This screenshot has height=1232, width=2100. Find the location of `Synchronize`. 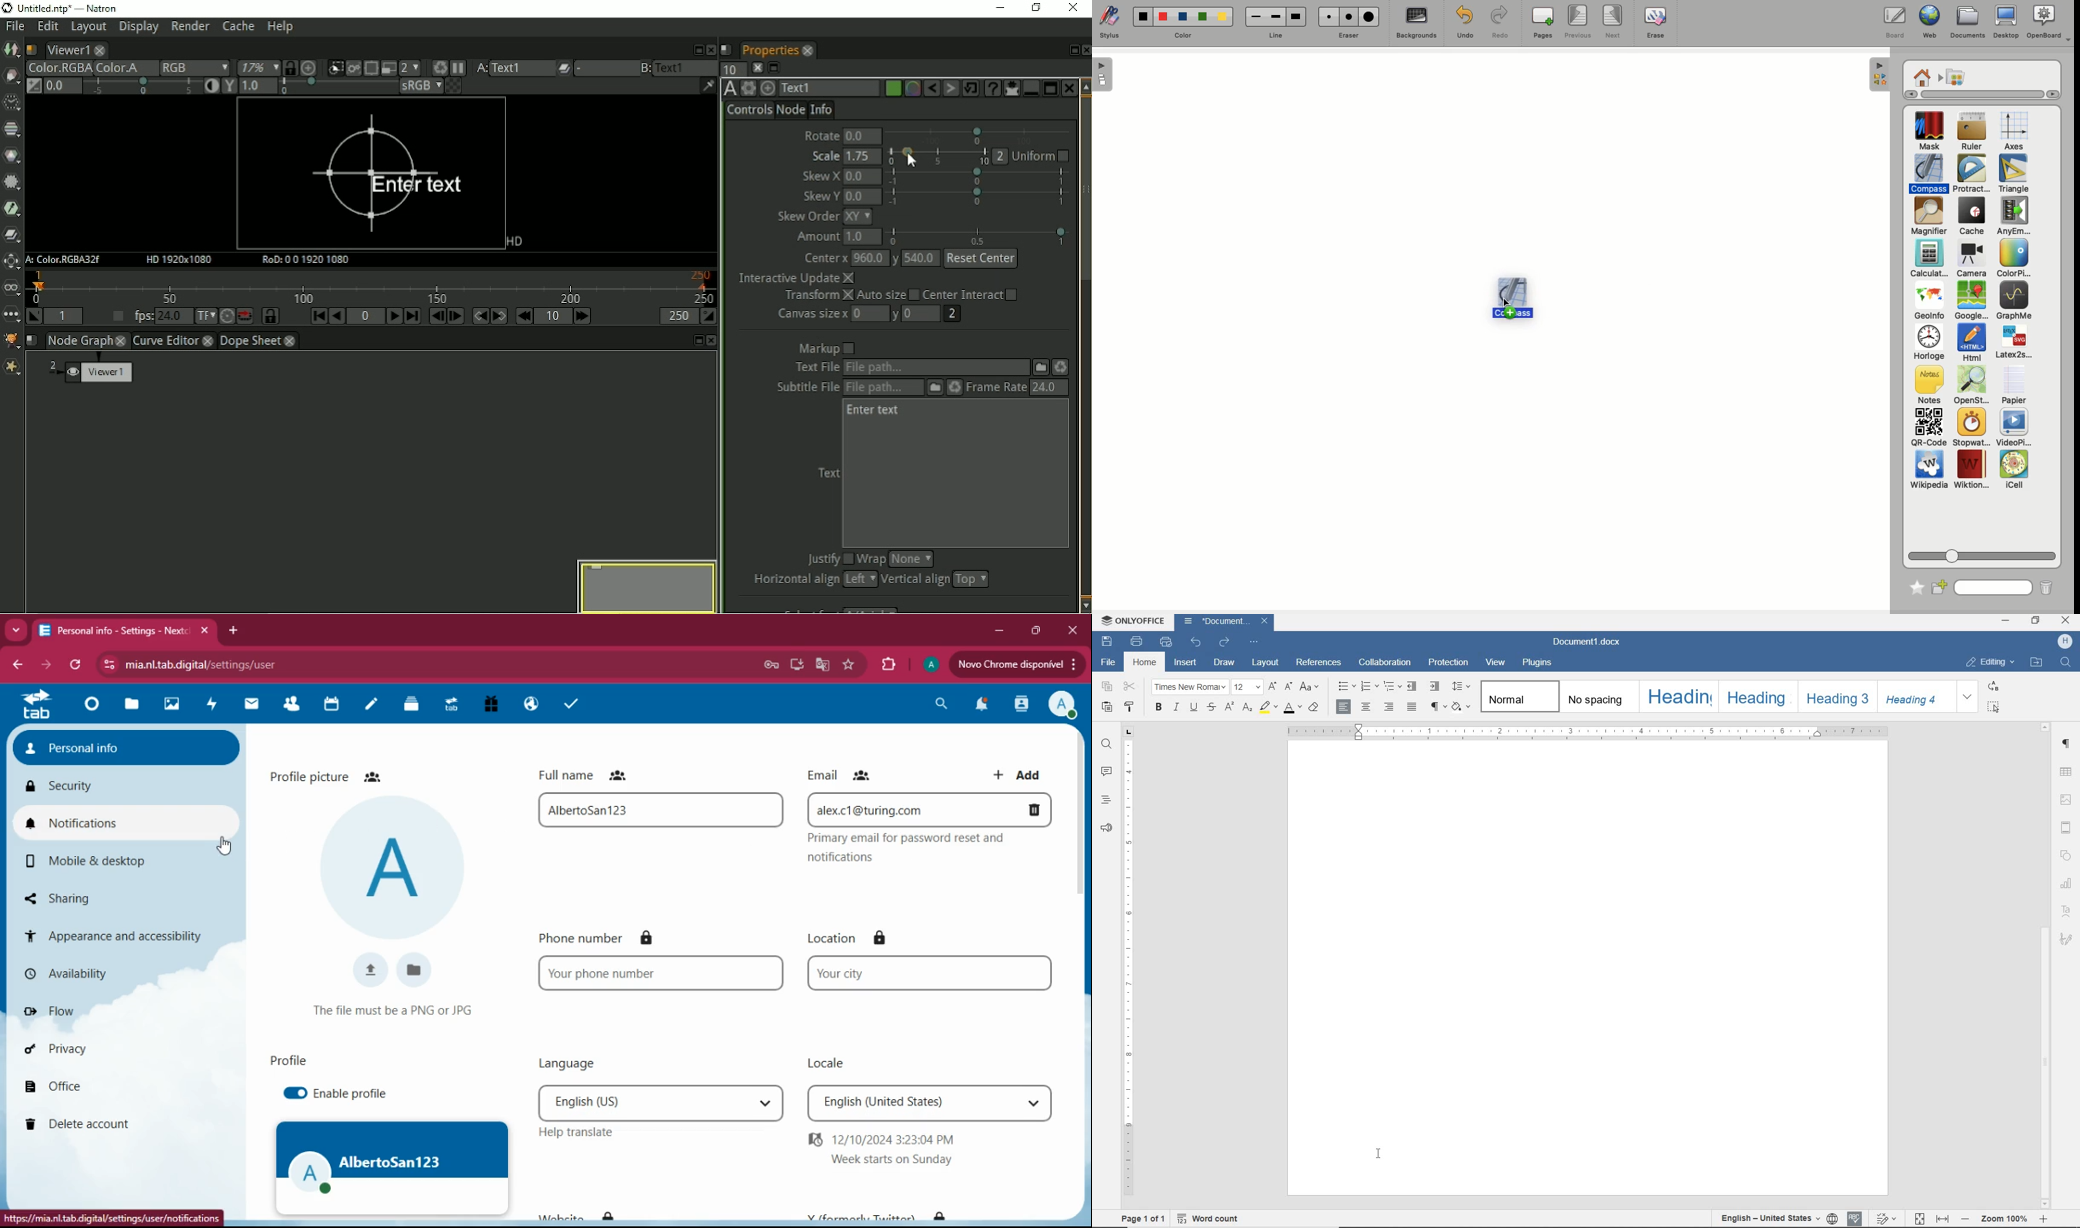

Synchronize is located at coordinates (289, 67).